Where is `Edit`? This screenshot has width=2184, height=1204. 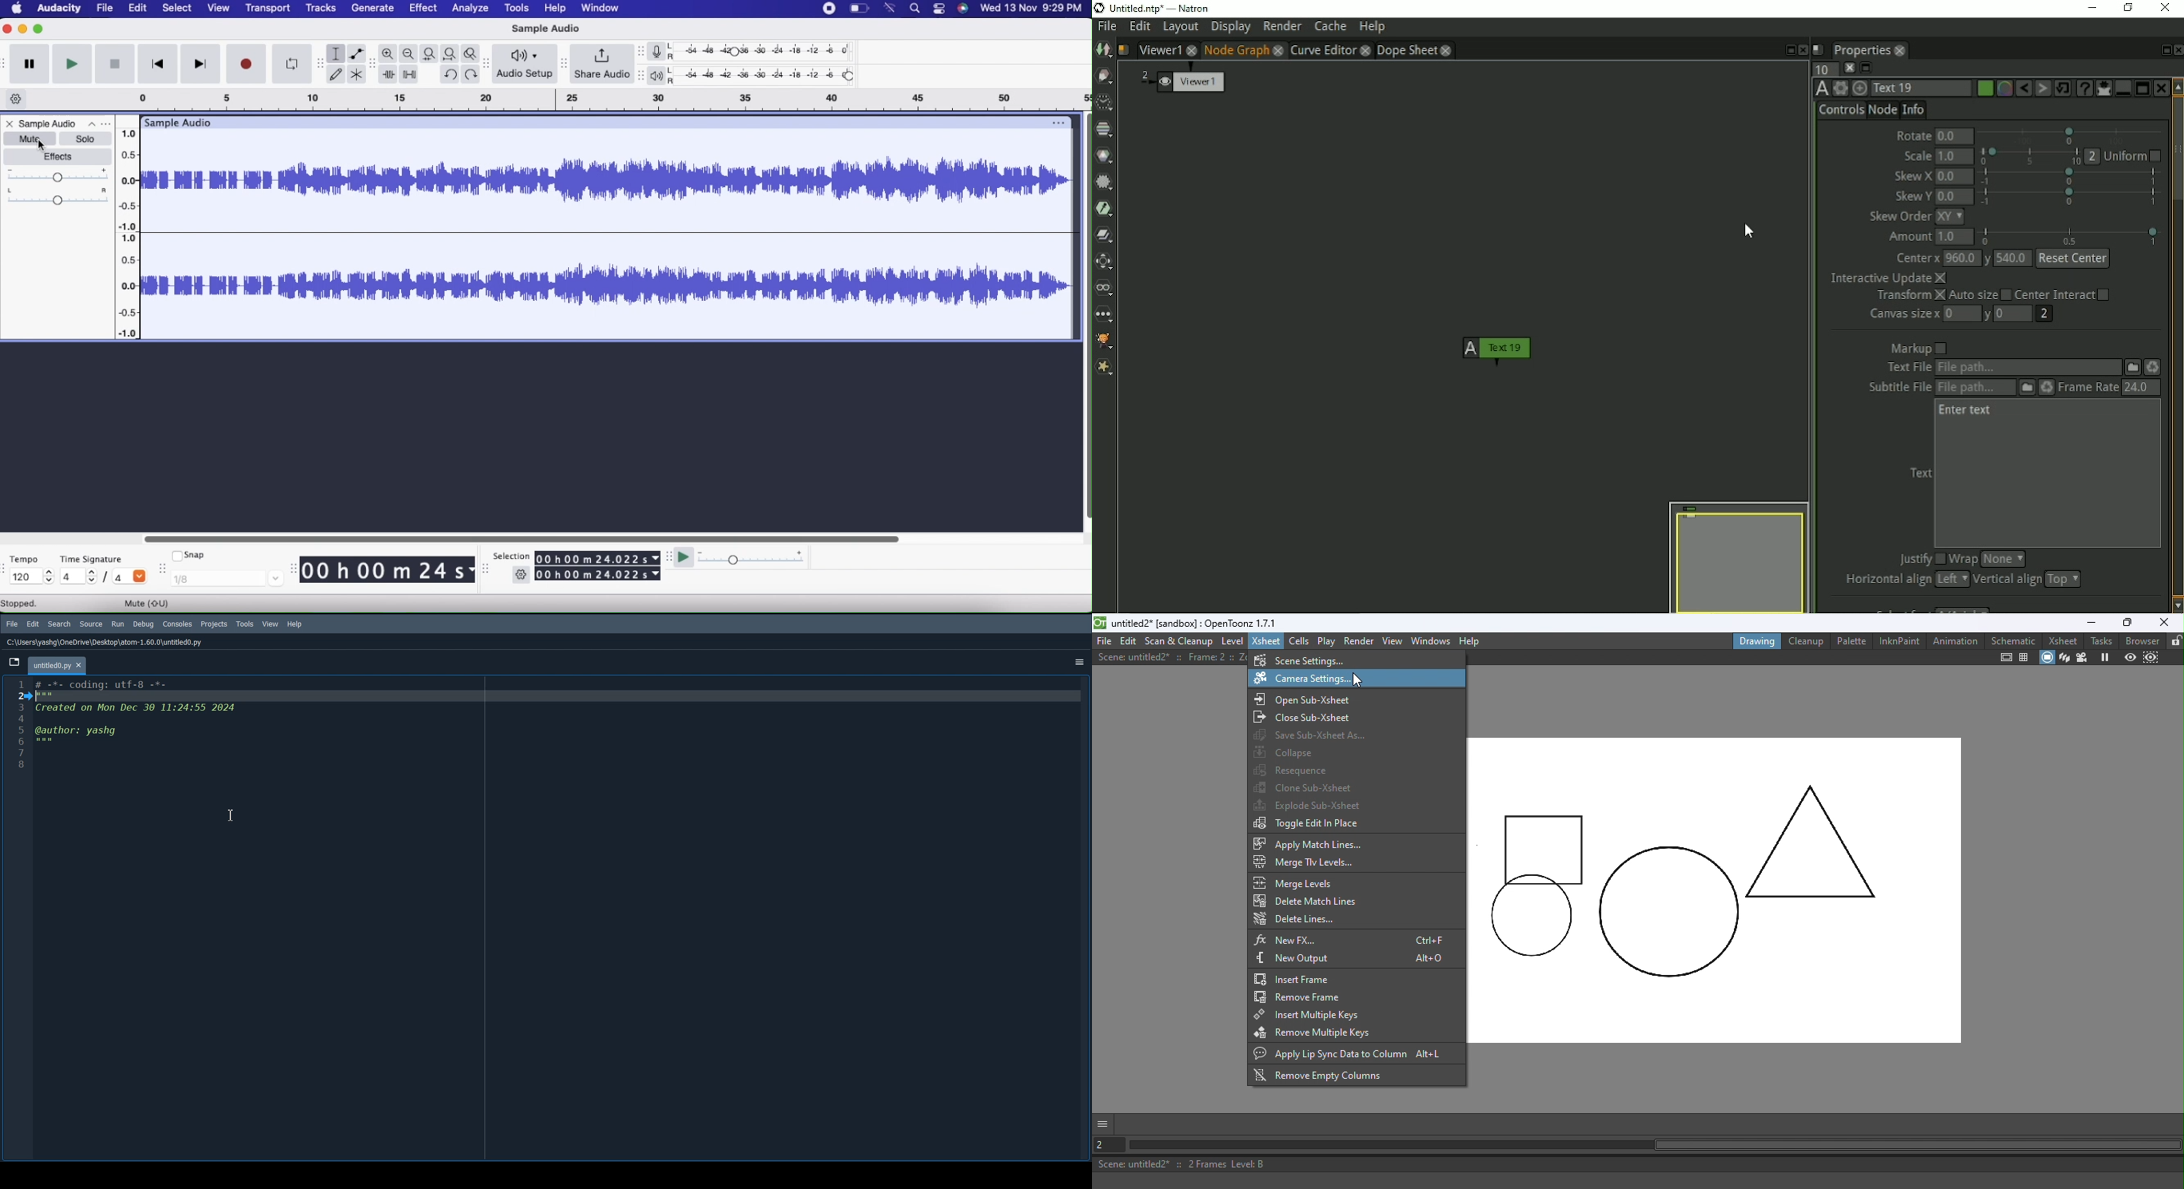 Edit is located at coordinates (32, 624).